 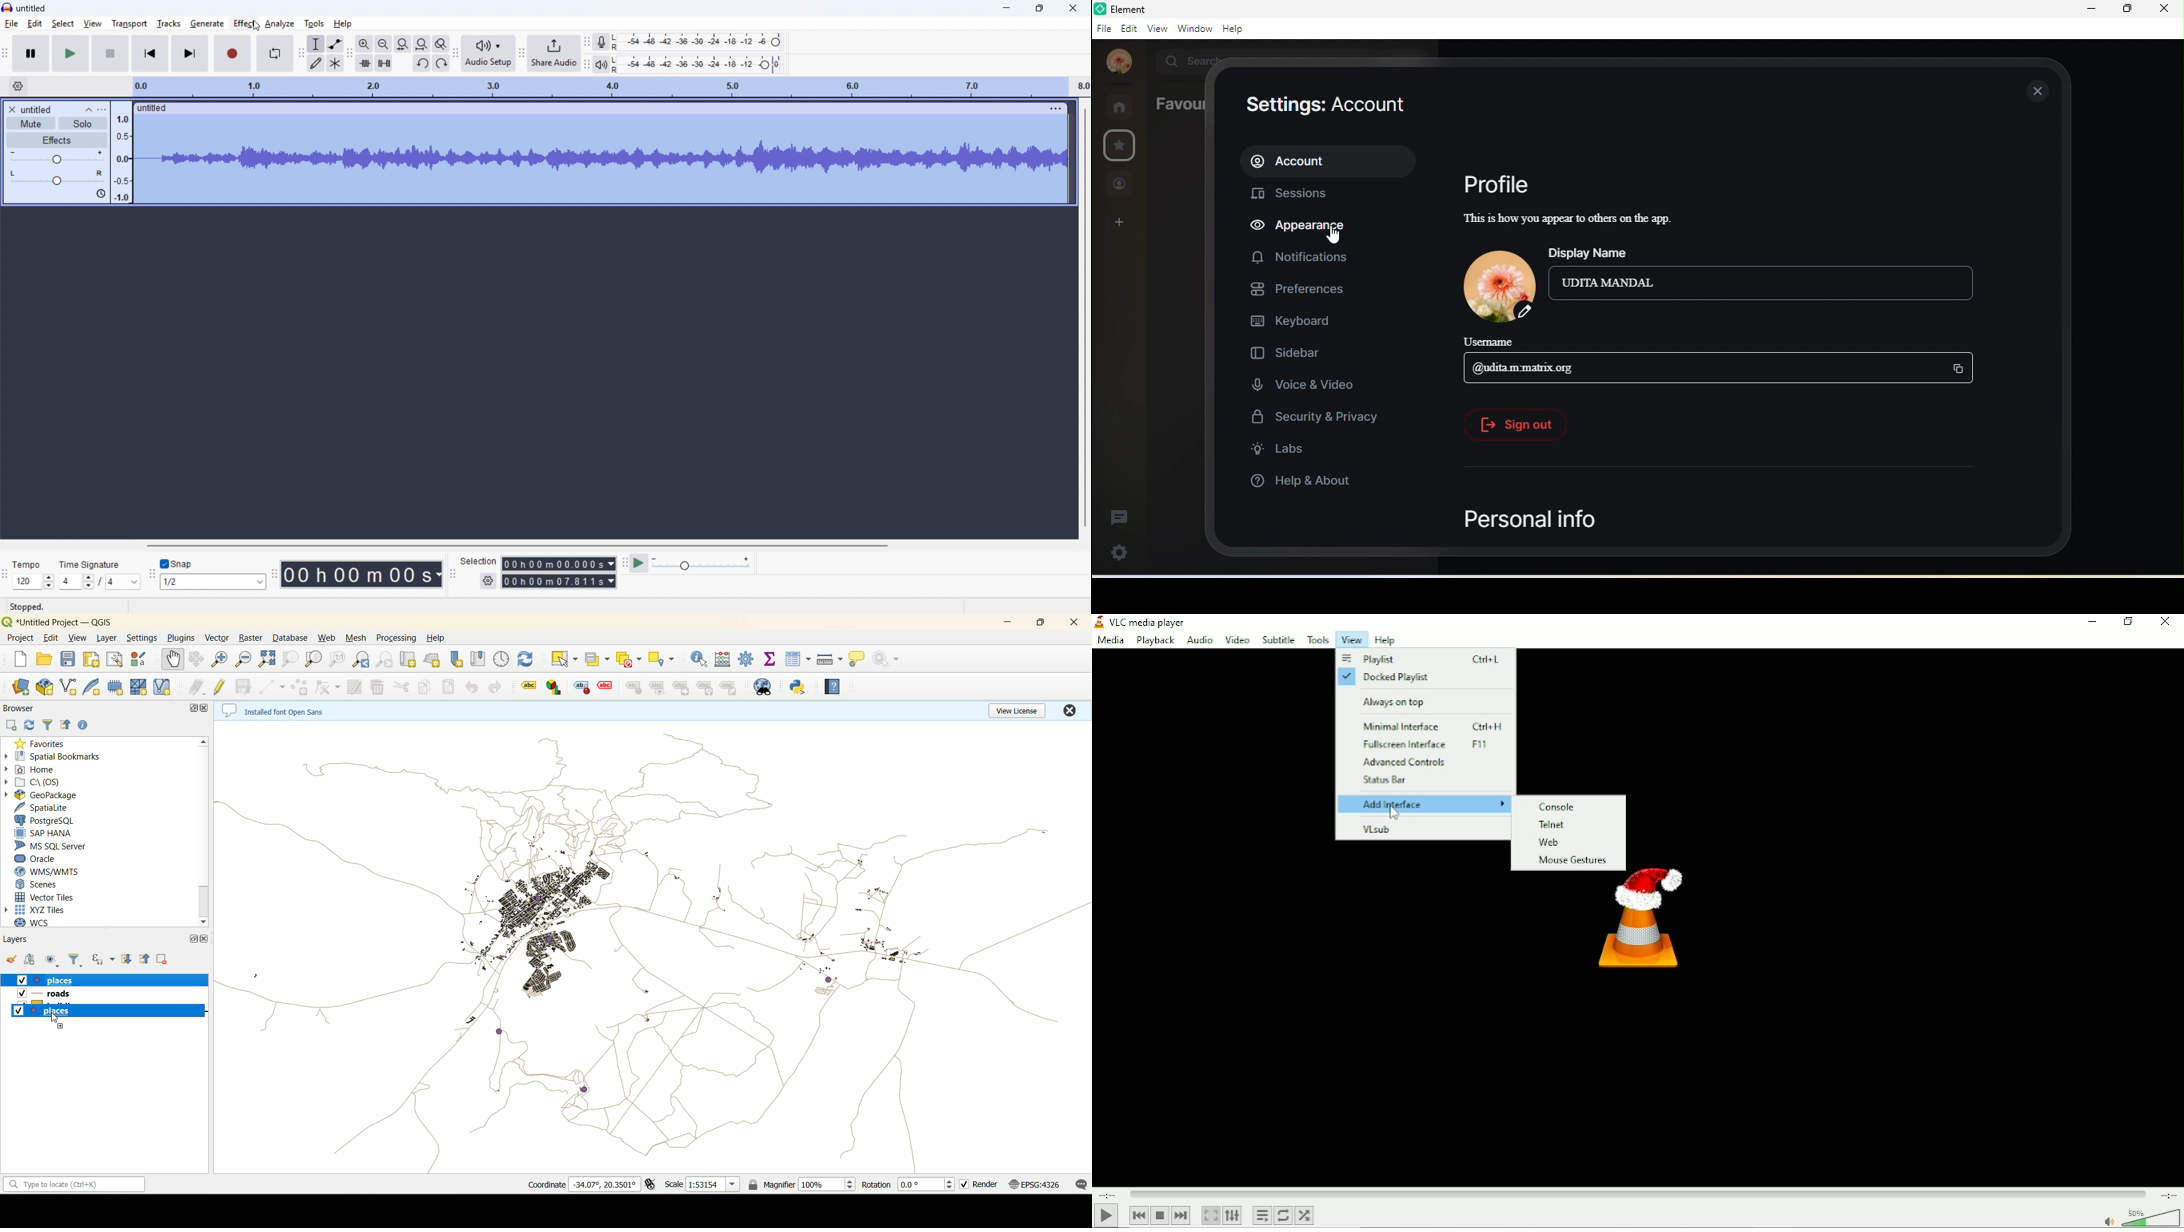 I want to click on copy, so click(x=429, y=687).